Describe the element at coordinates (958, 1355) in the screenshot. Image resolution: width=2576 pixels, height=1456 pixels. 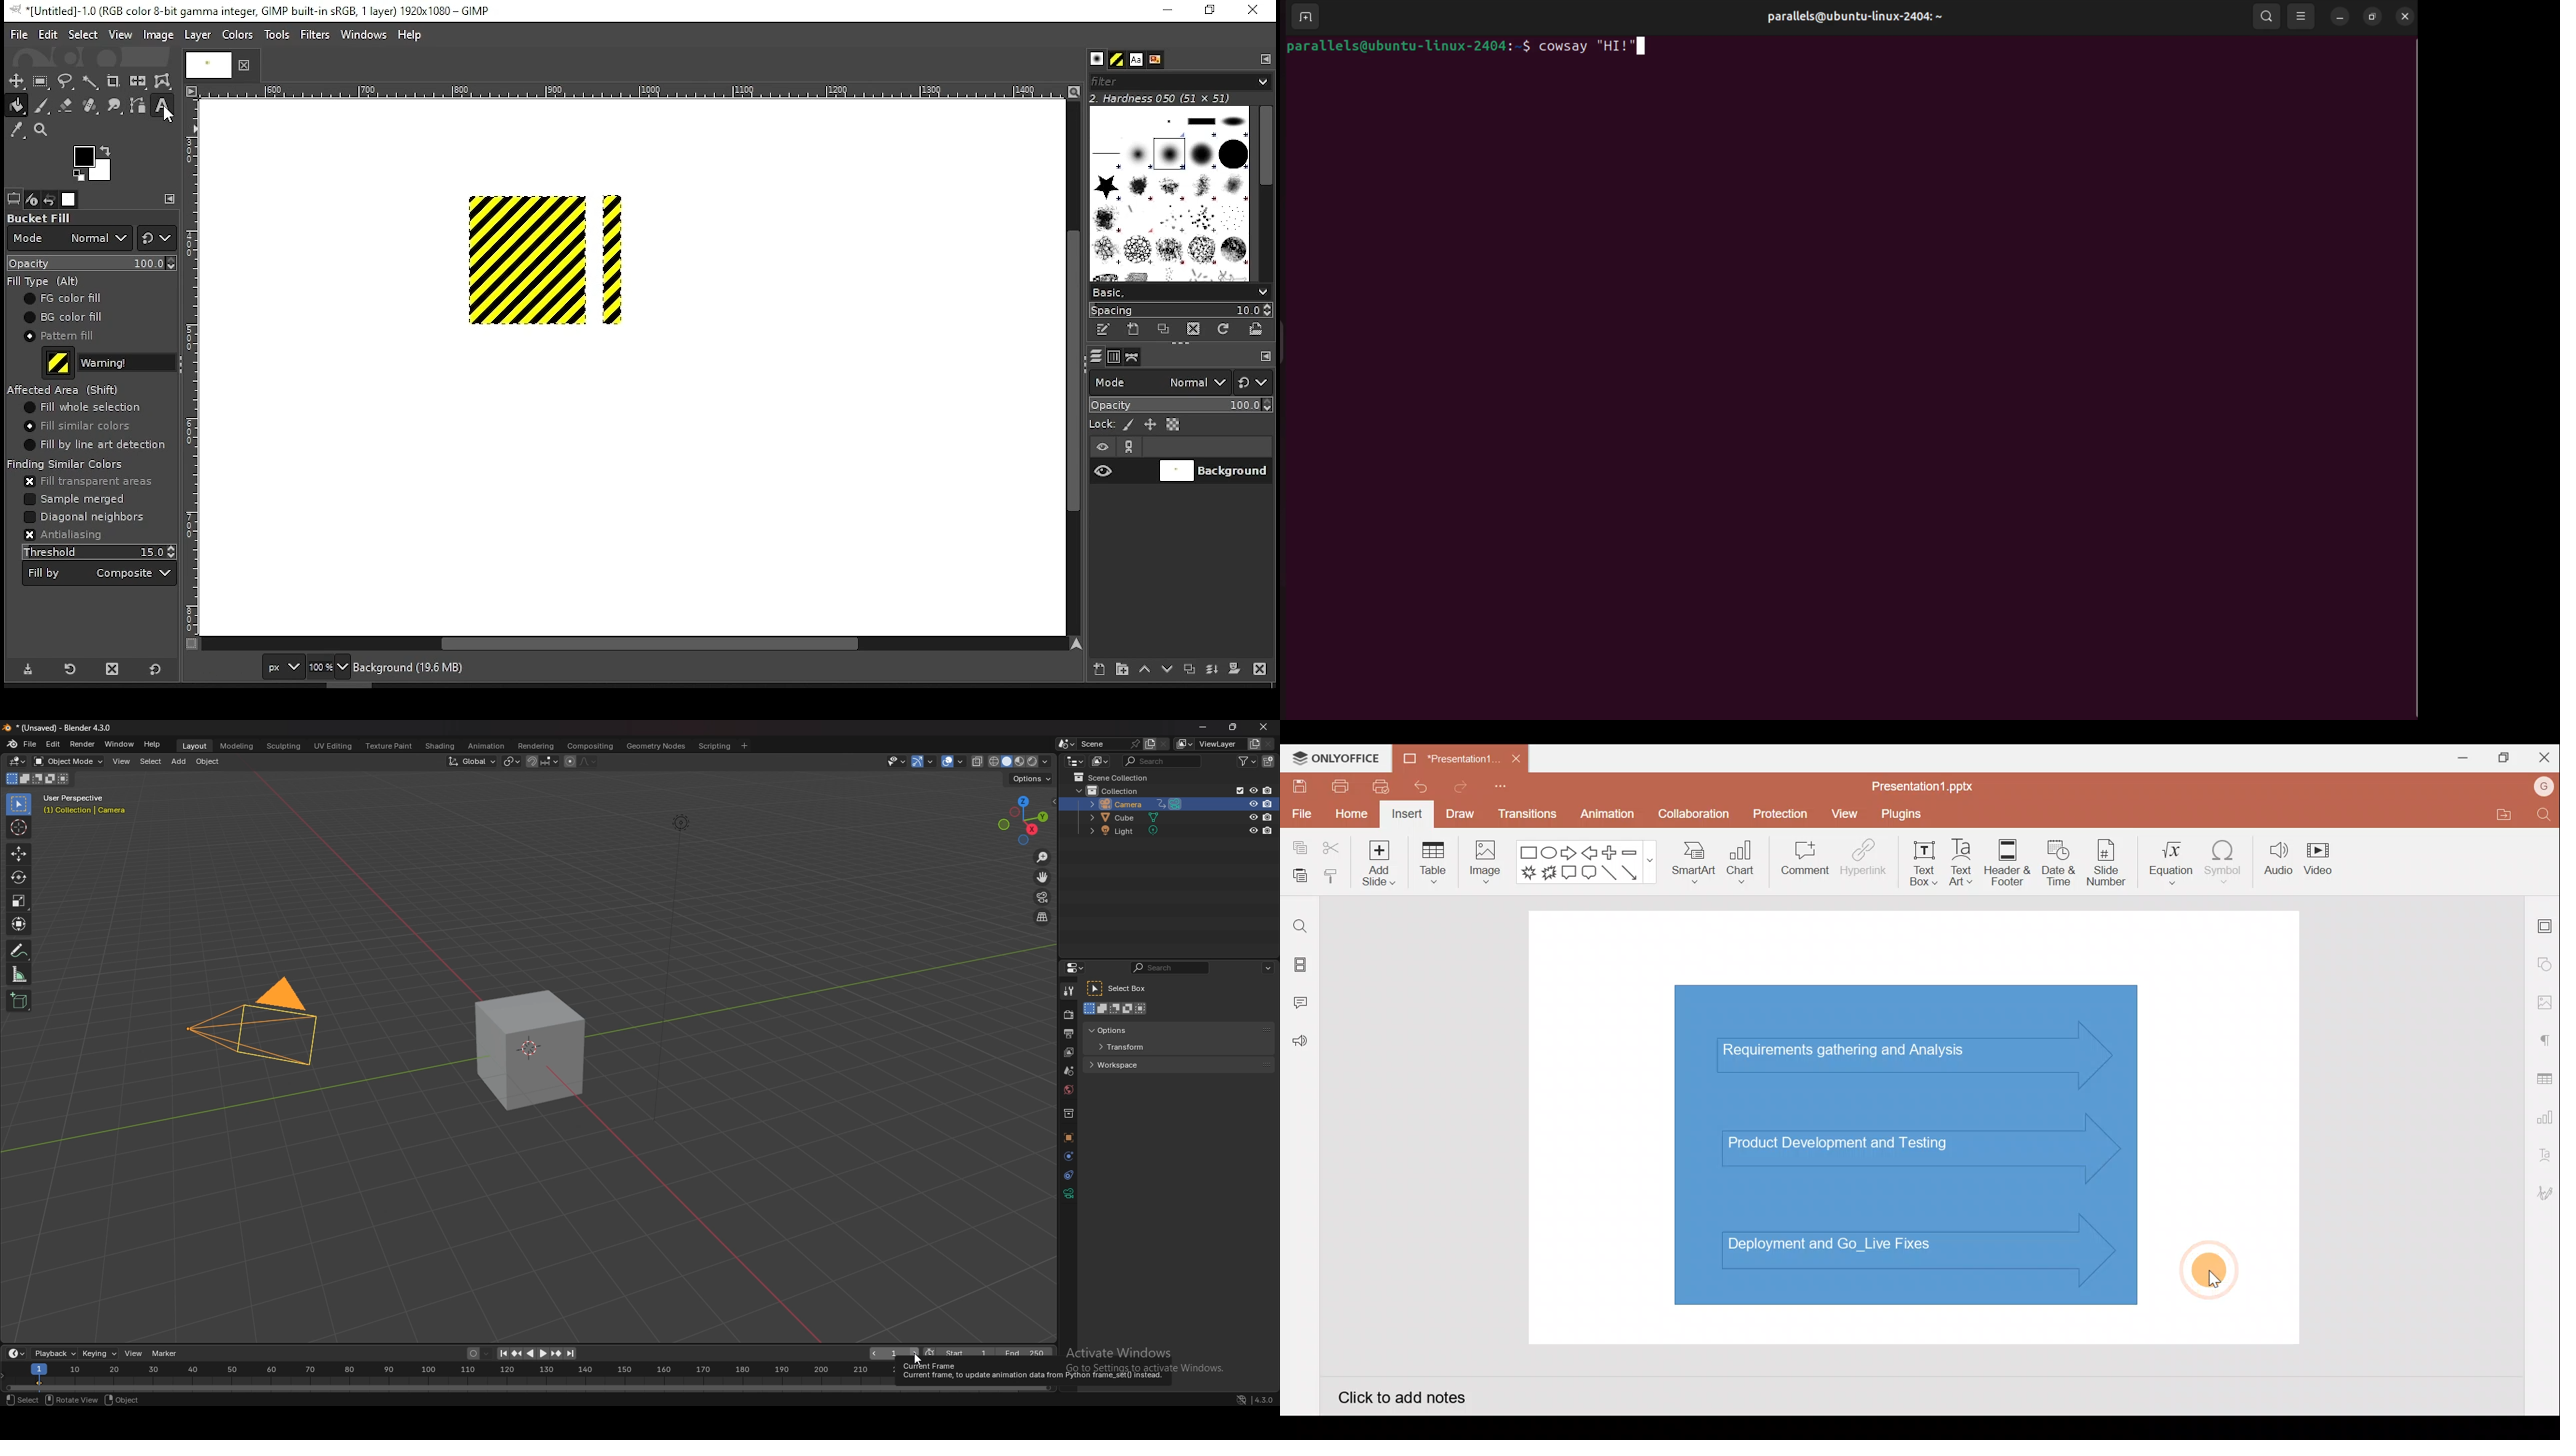
I see `start` at that location.